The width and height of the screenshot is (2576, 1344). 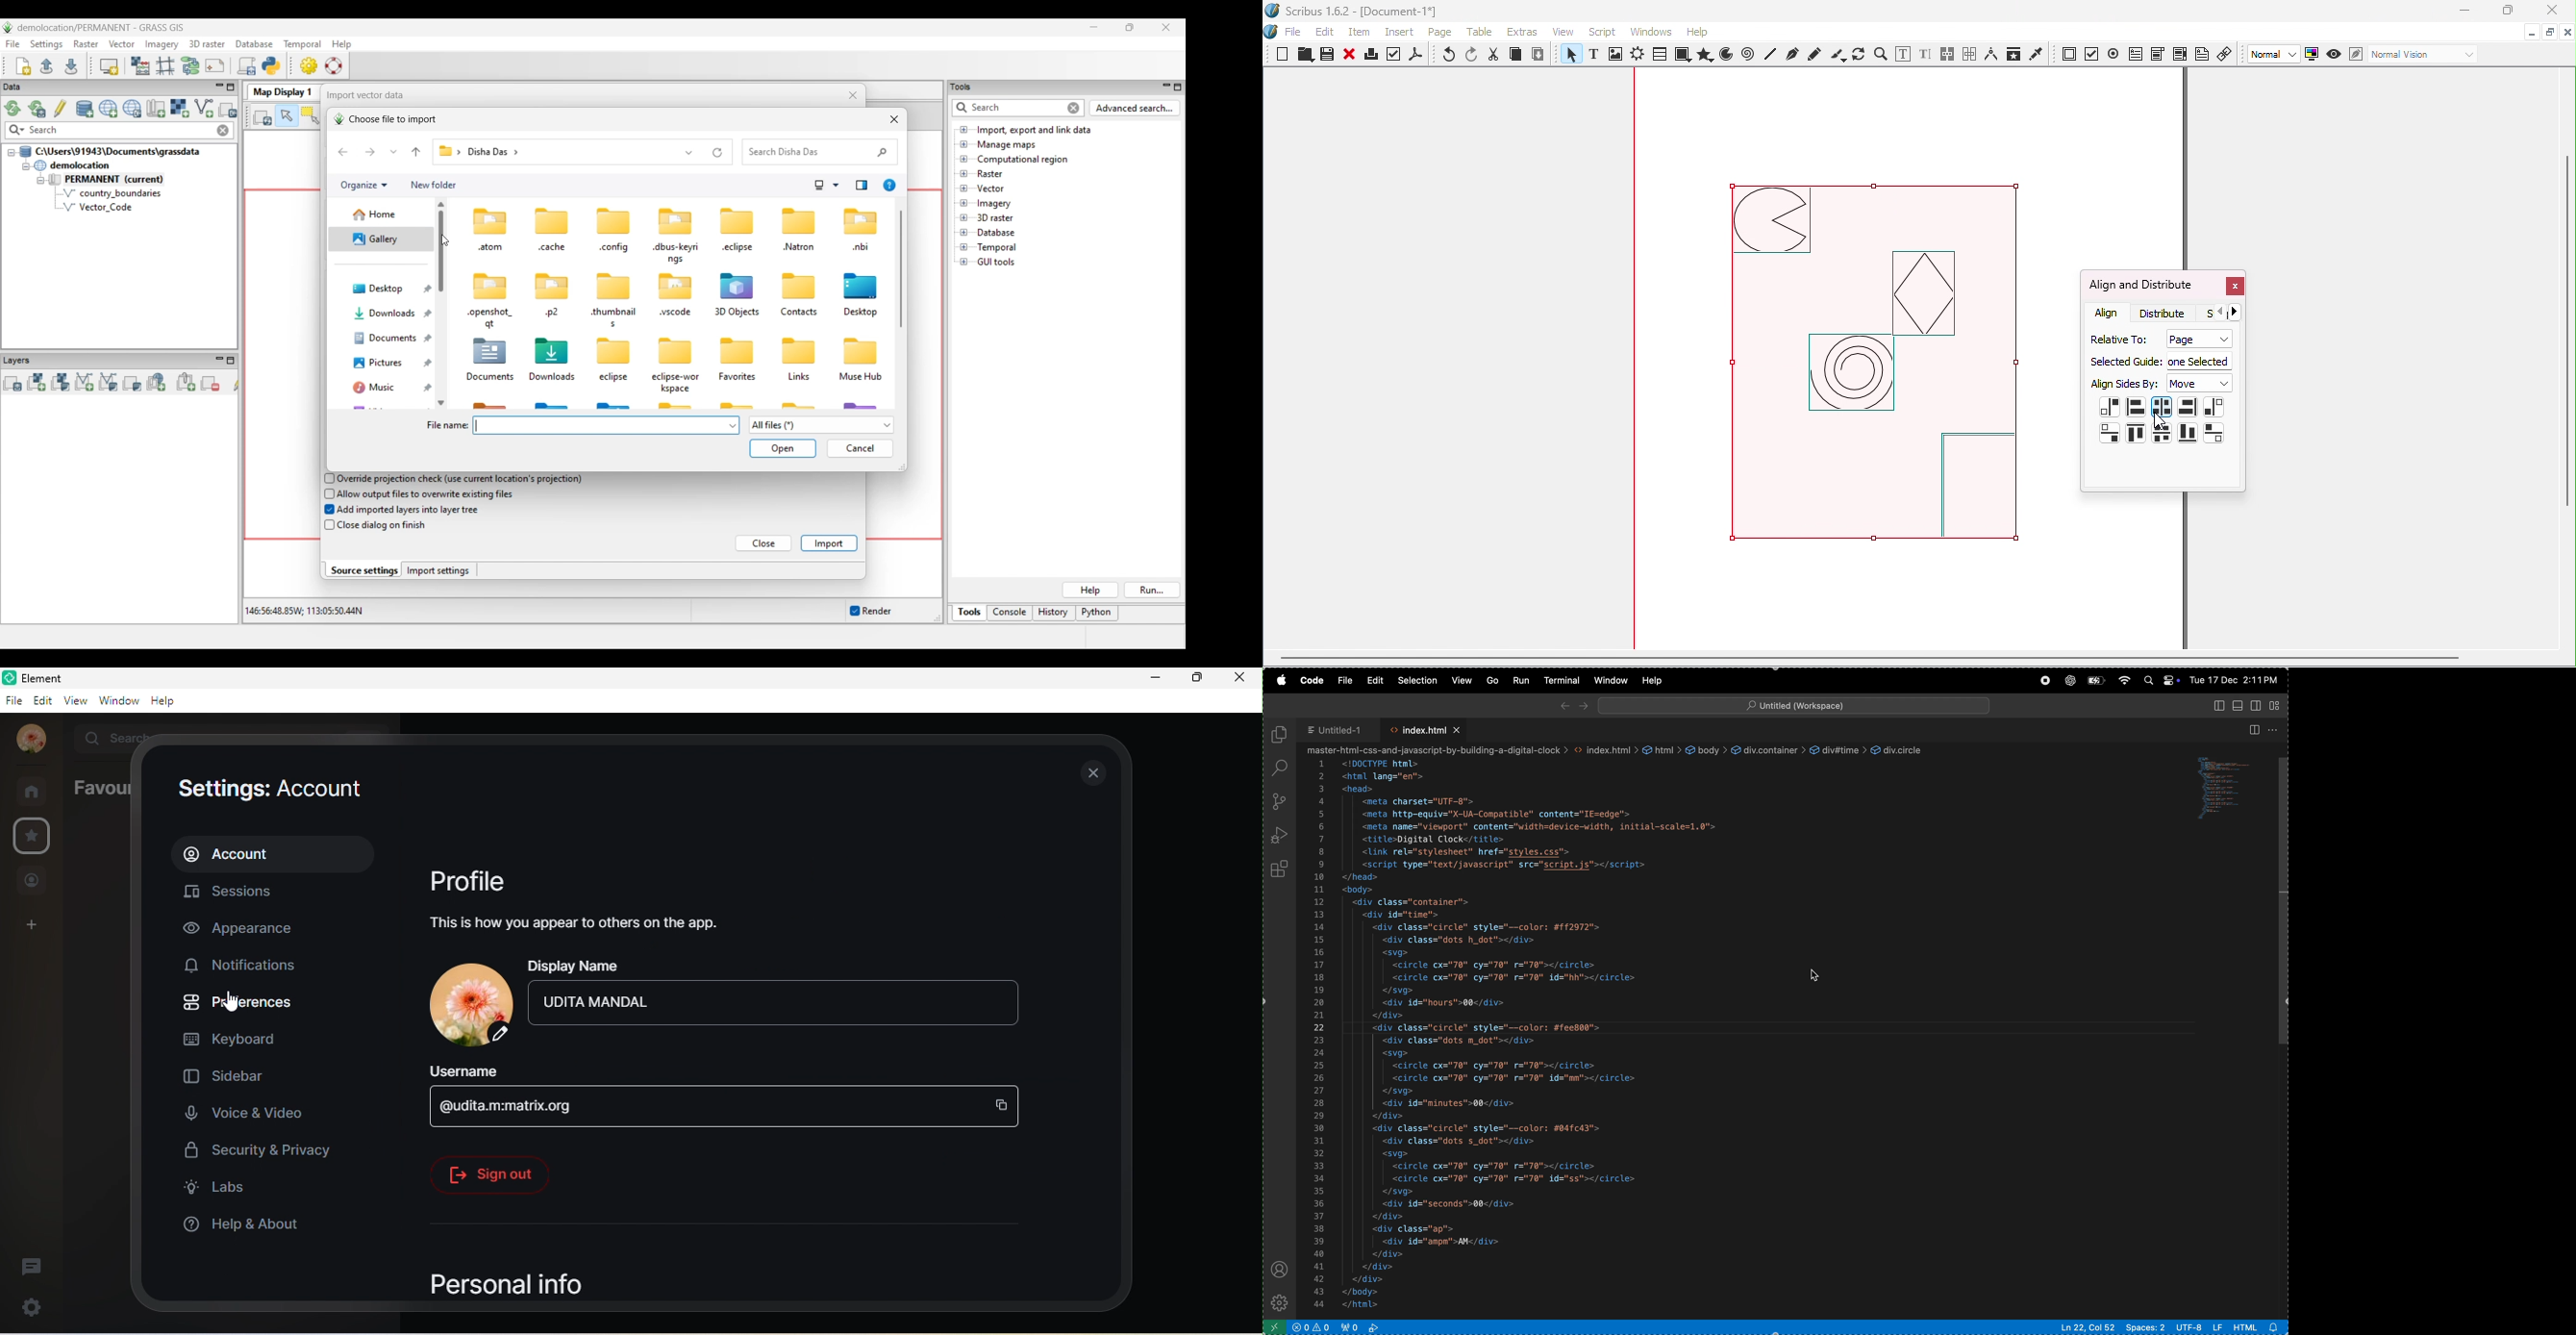 I want to click on Preview mode, so click(x=2335, y=55).